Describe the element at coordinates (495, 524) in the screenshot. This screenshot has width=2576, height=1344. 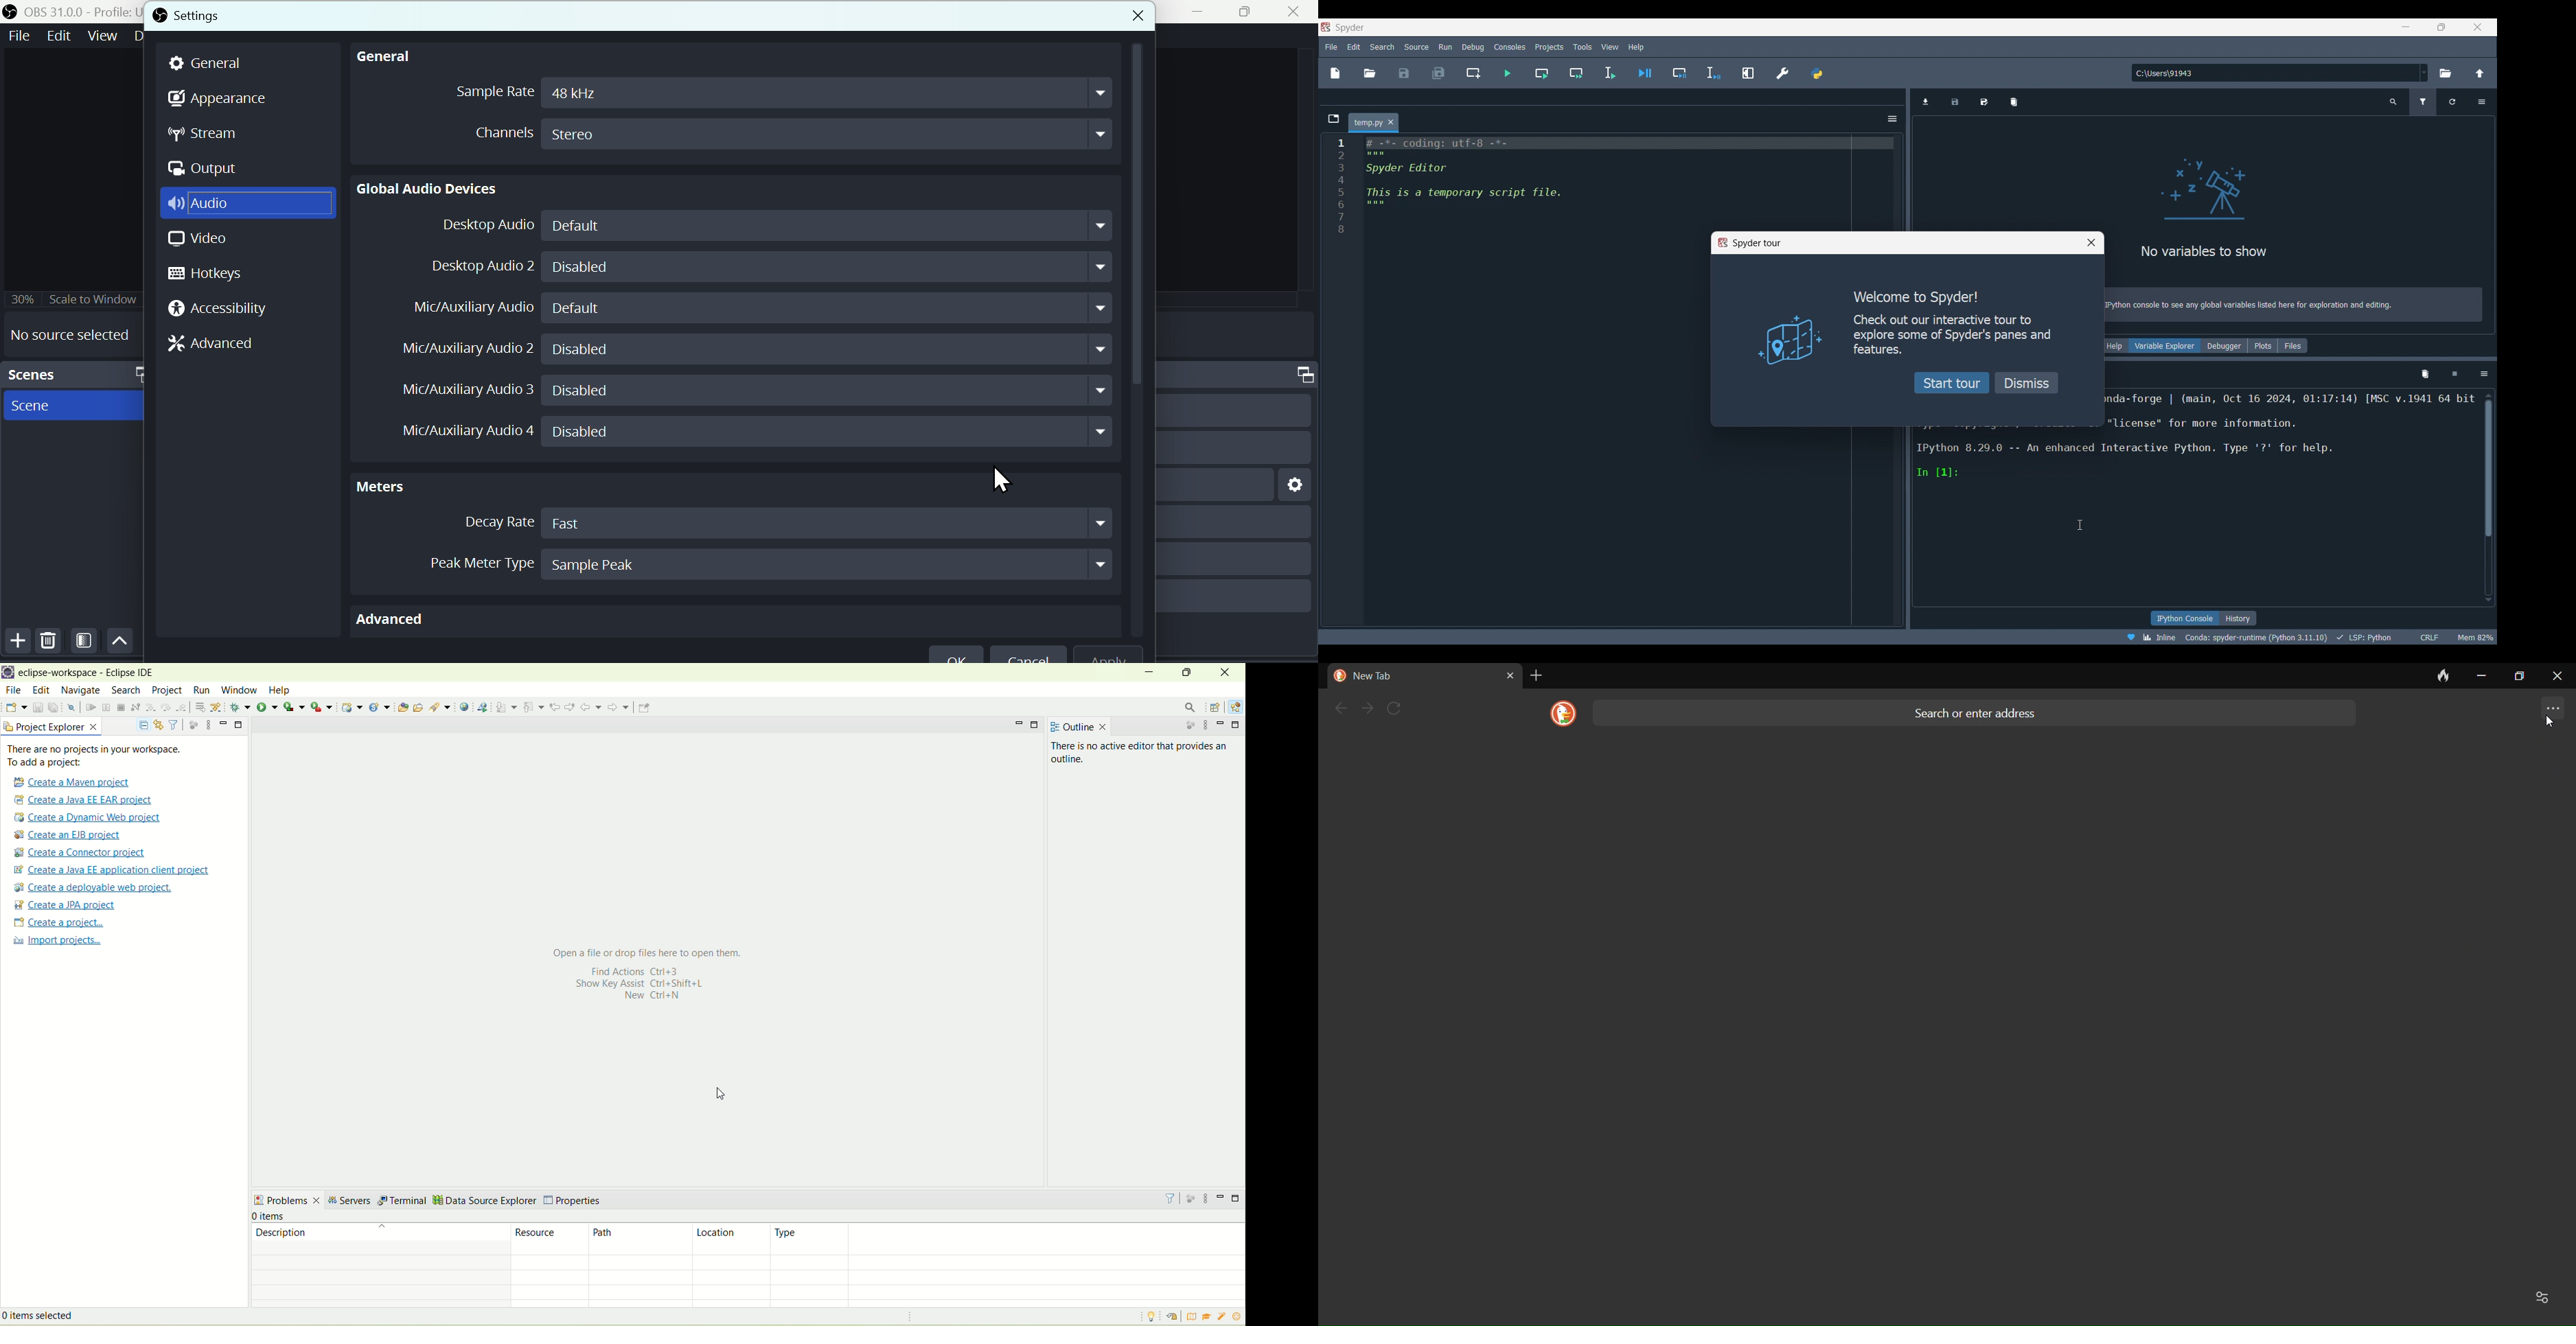
I see `Decay Rate` at that location.